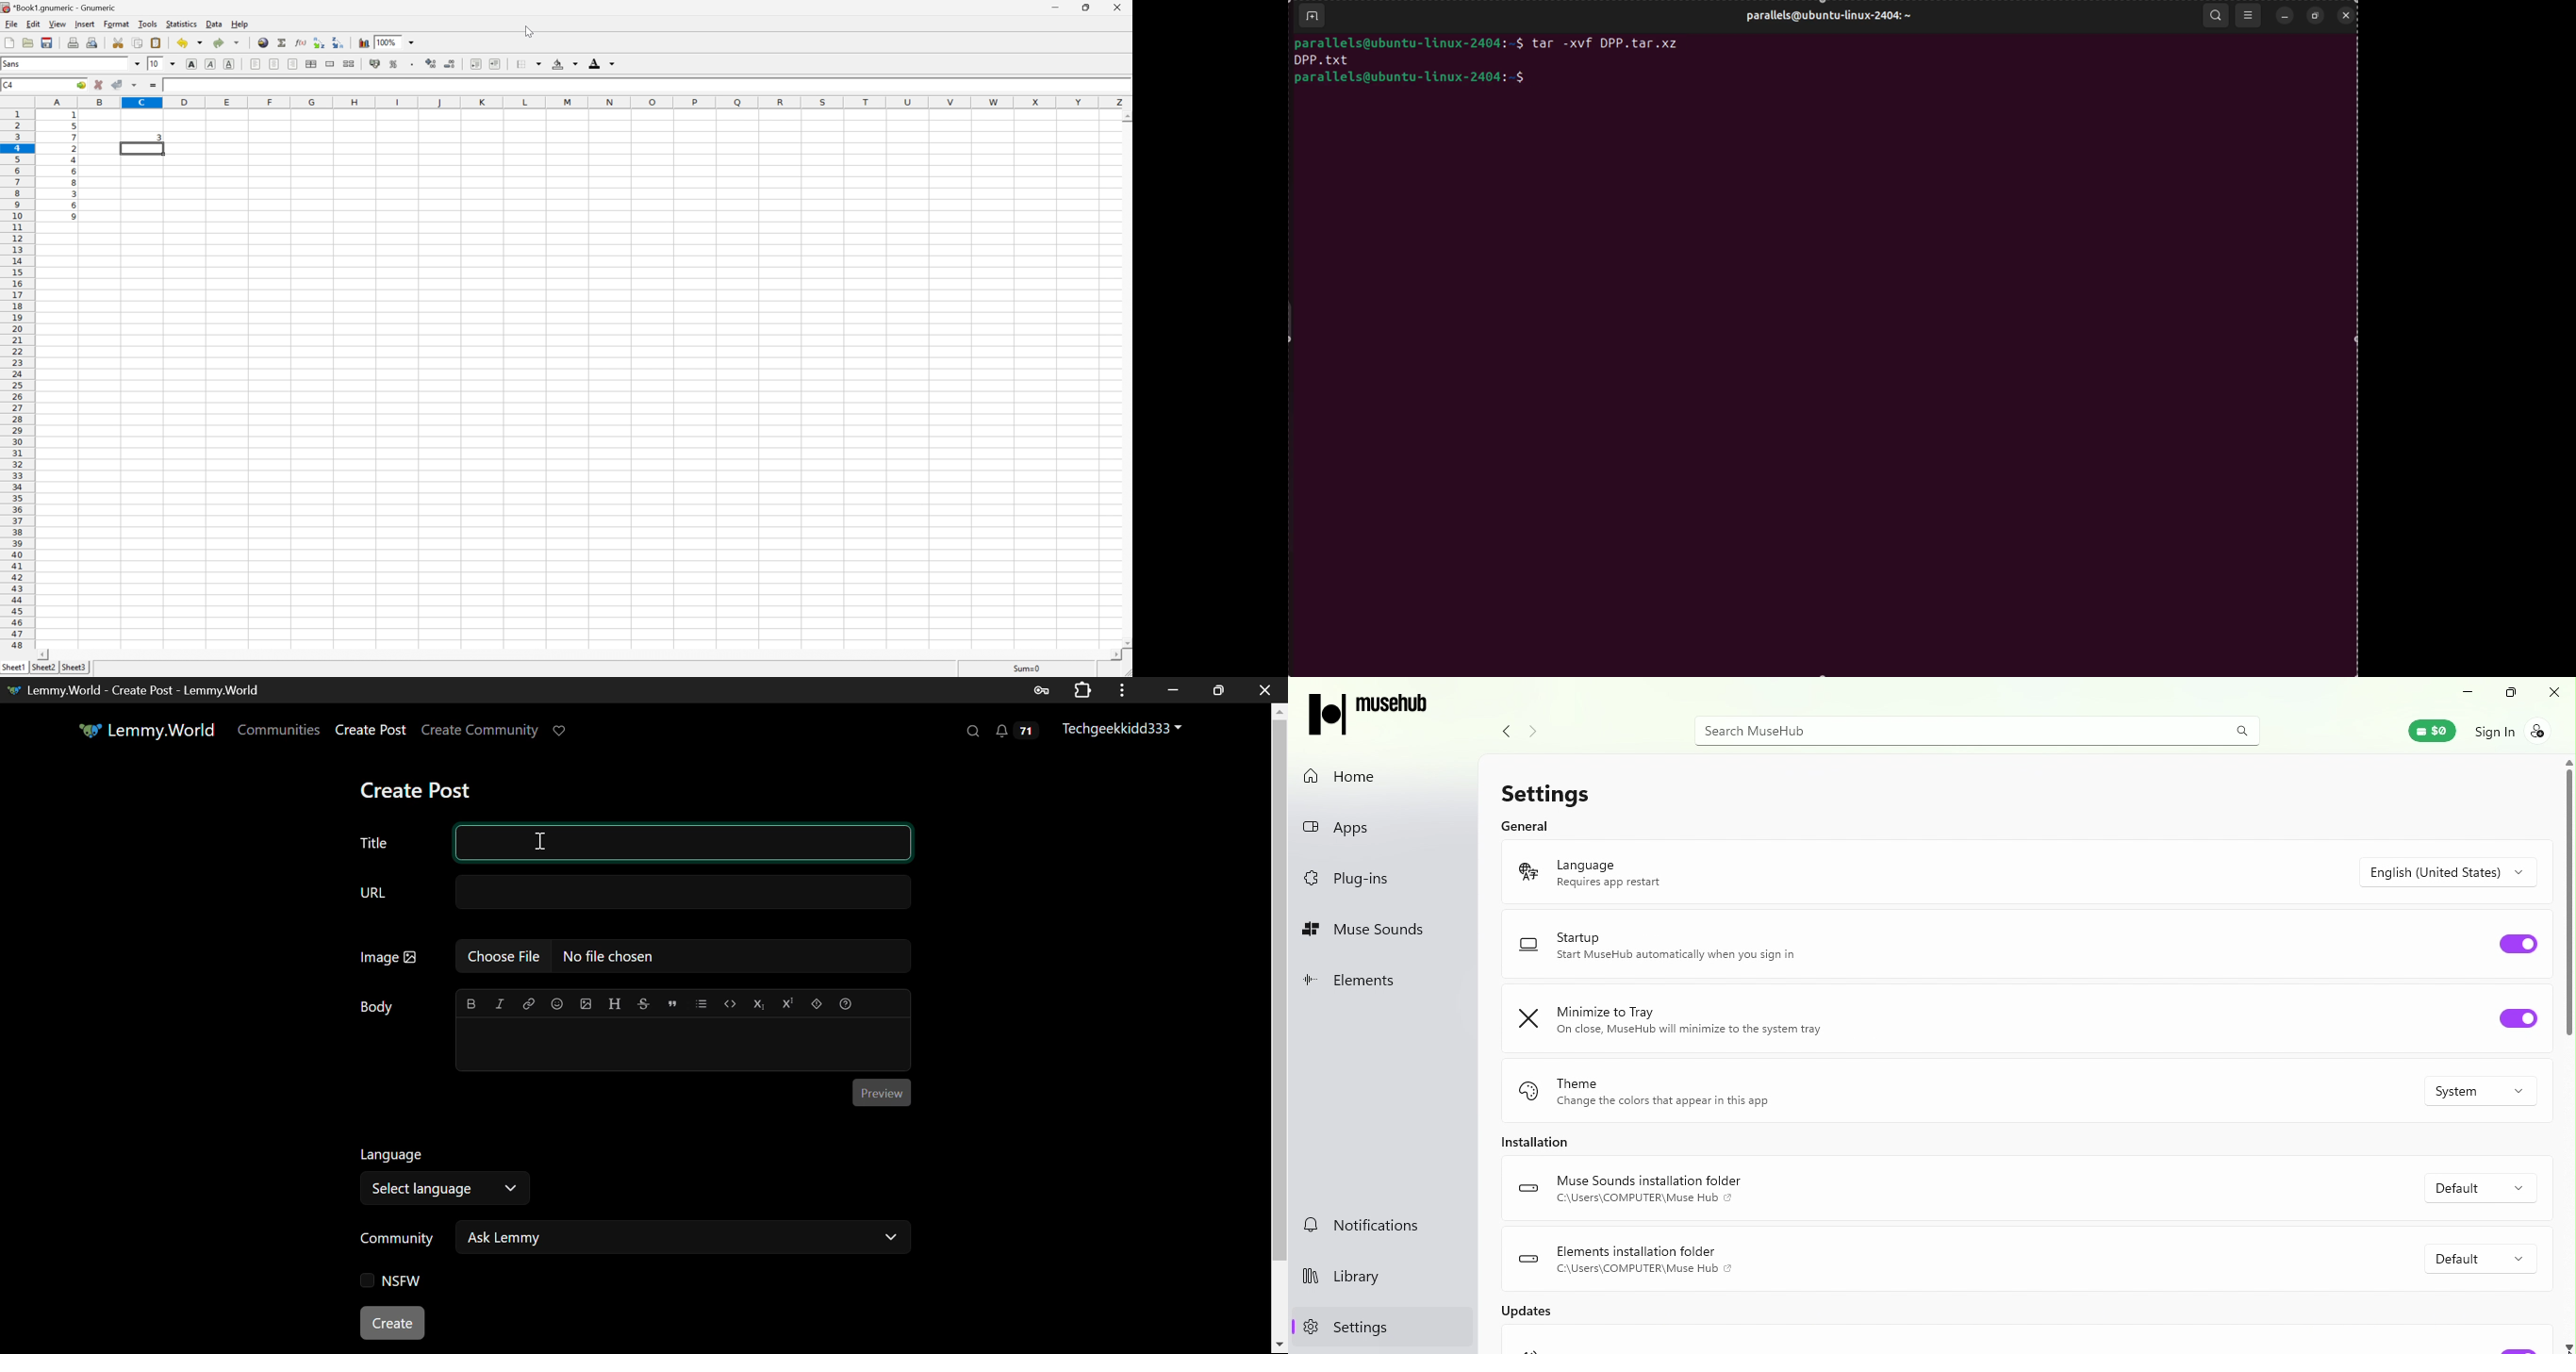 The width and height of the screenshot is (2576, 1372). Describe the element at coordinates (98, 84) in the screenshot. I see `cancel changes` at that location.